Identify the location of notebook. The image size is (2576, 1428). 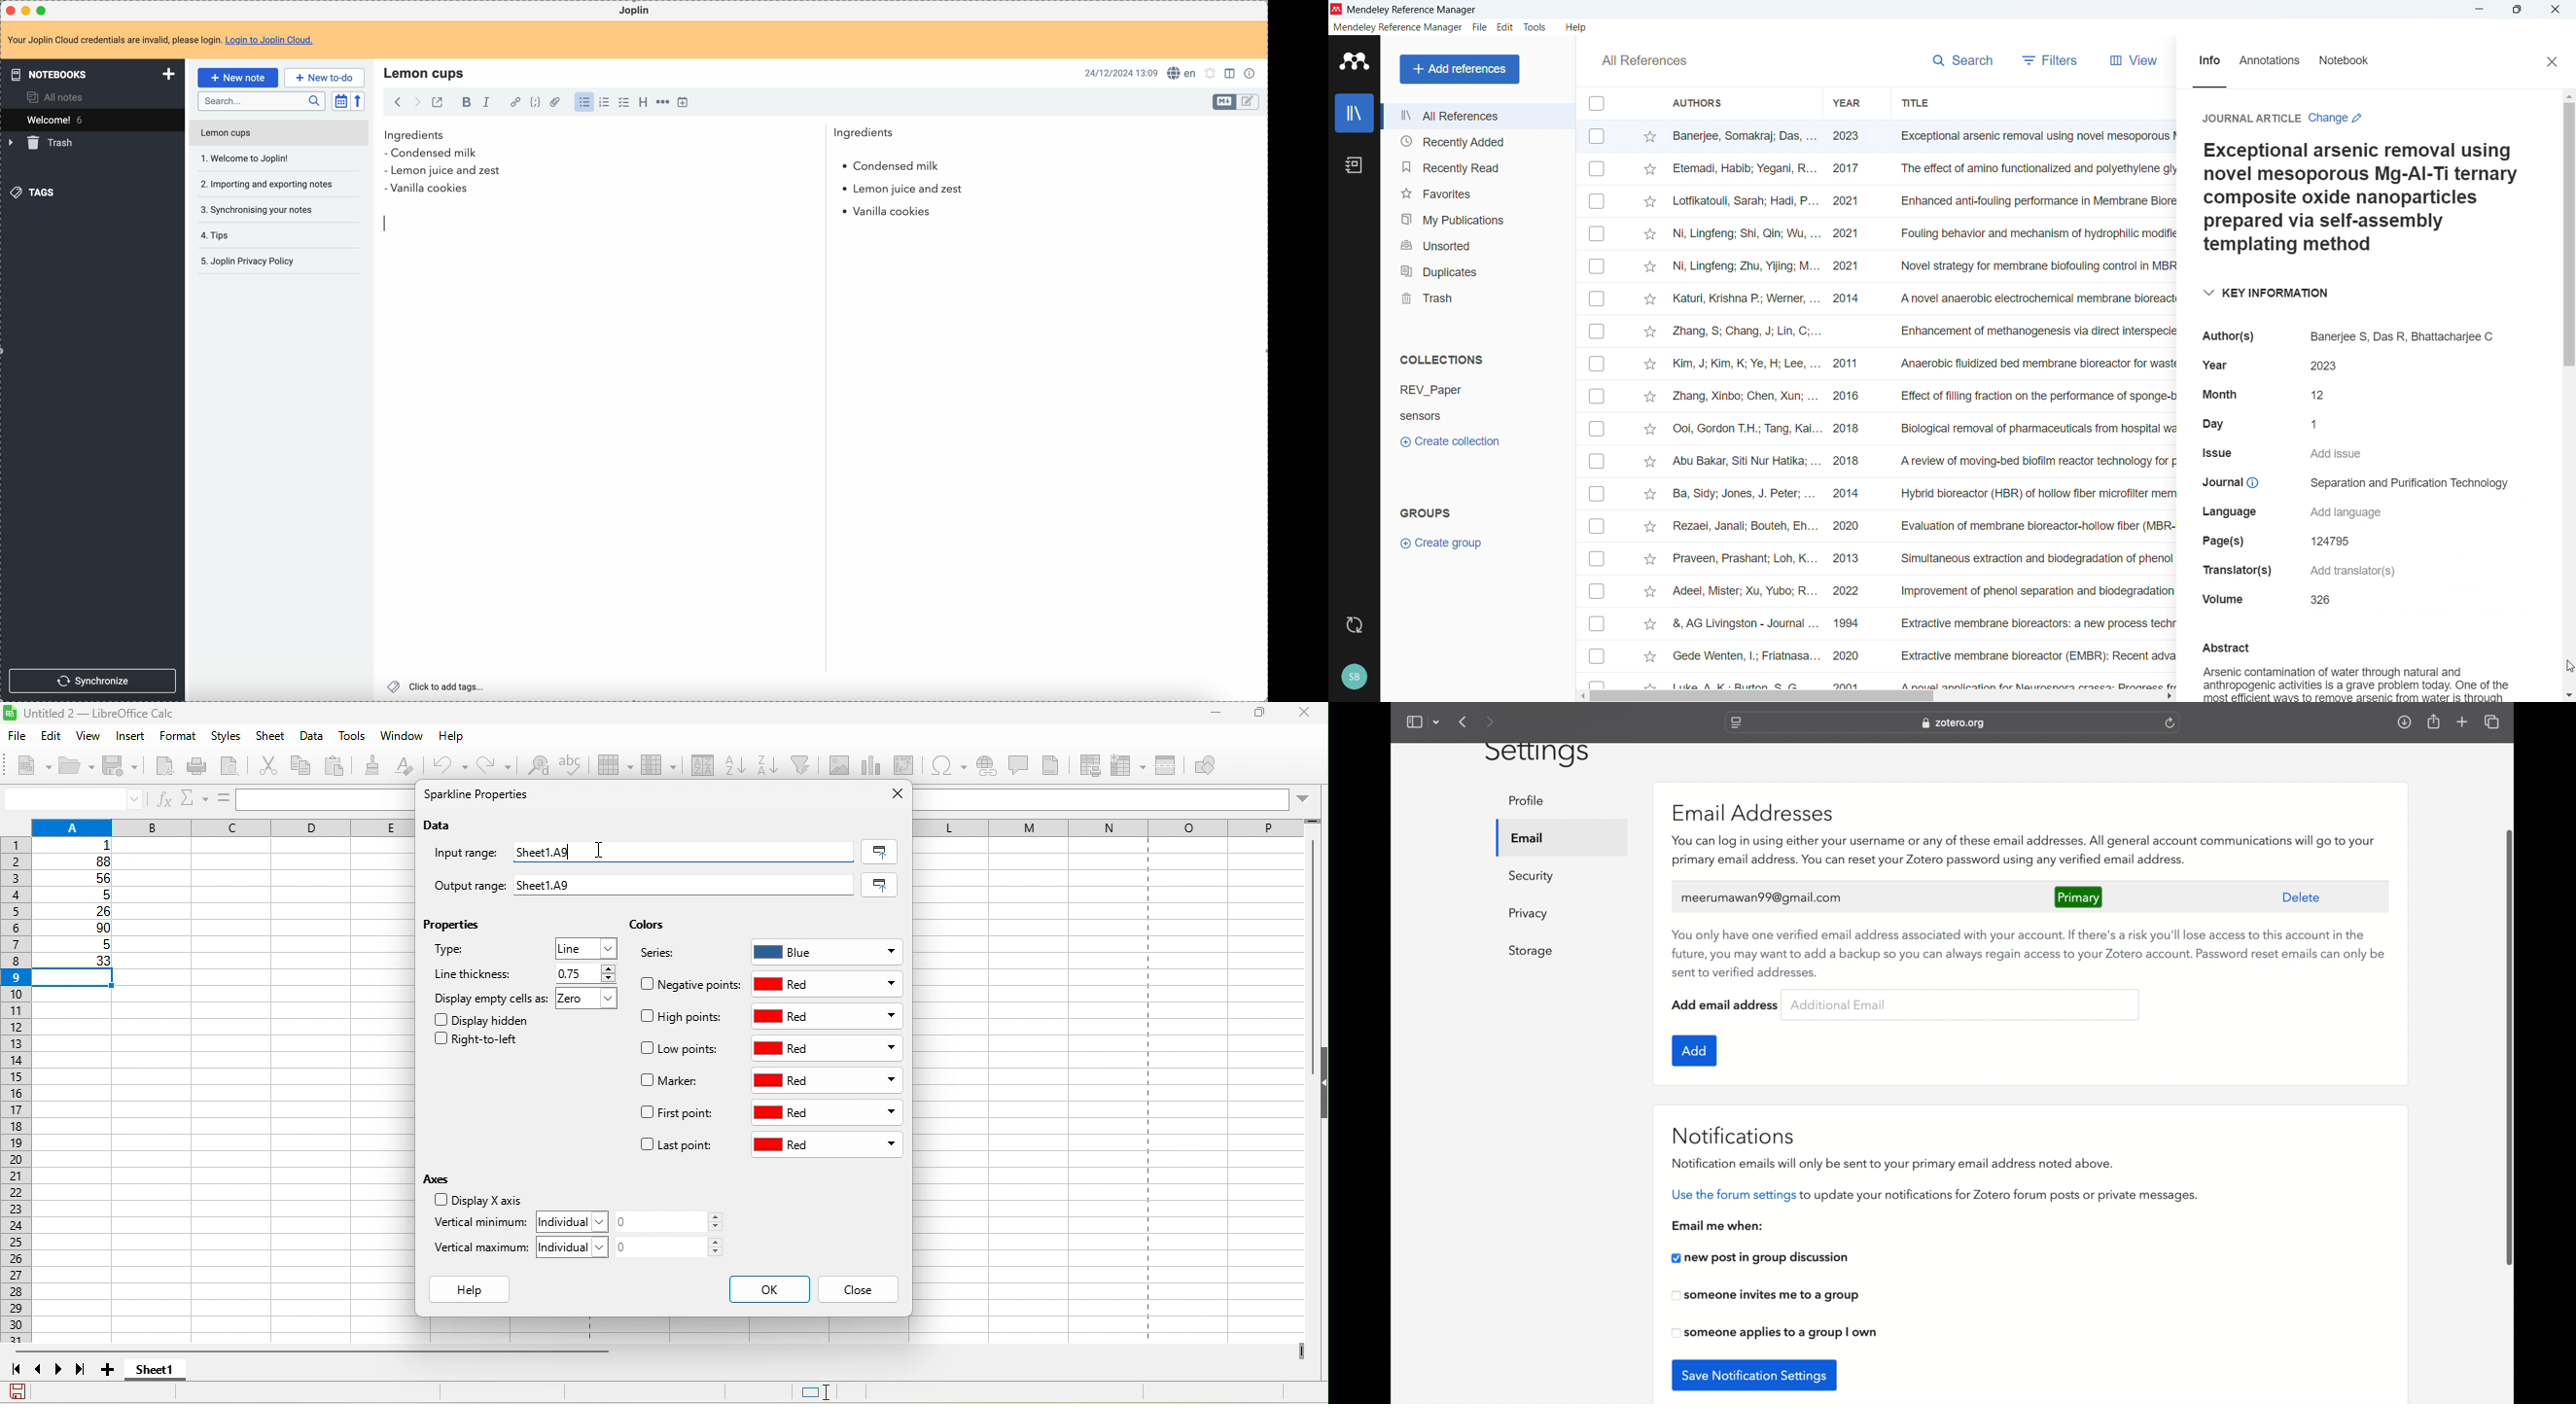
(1354, 165).